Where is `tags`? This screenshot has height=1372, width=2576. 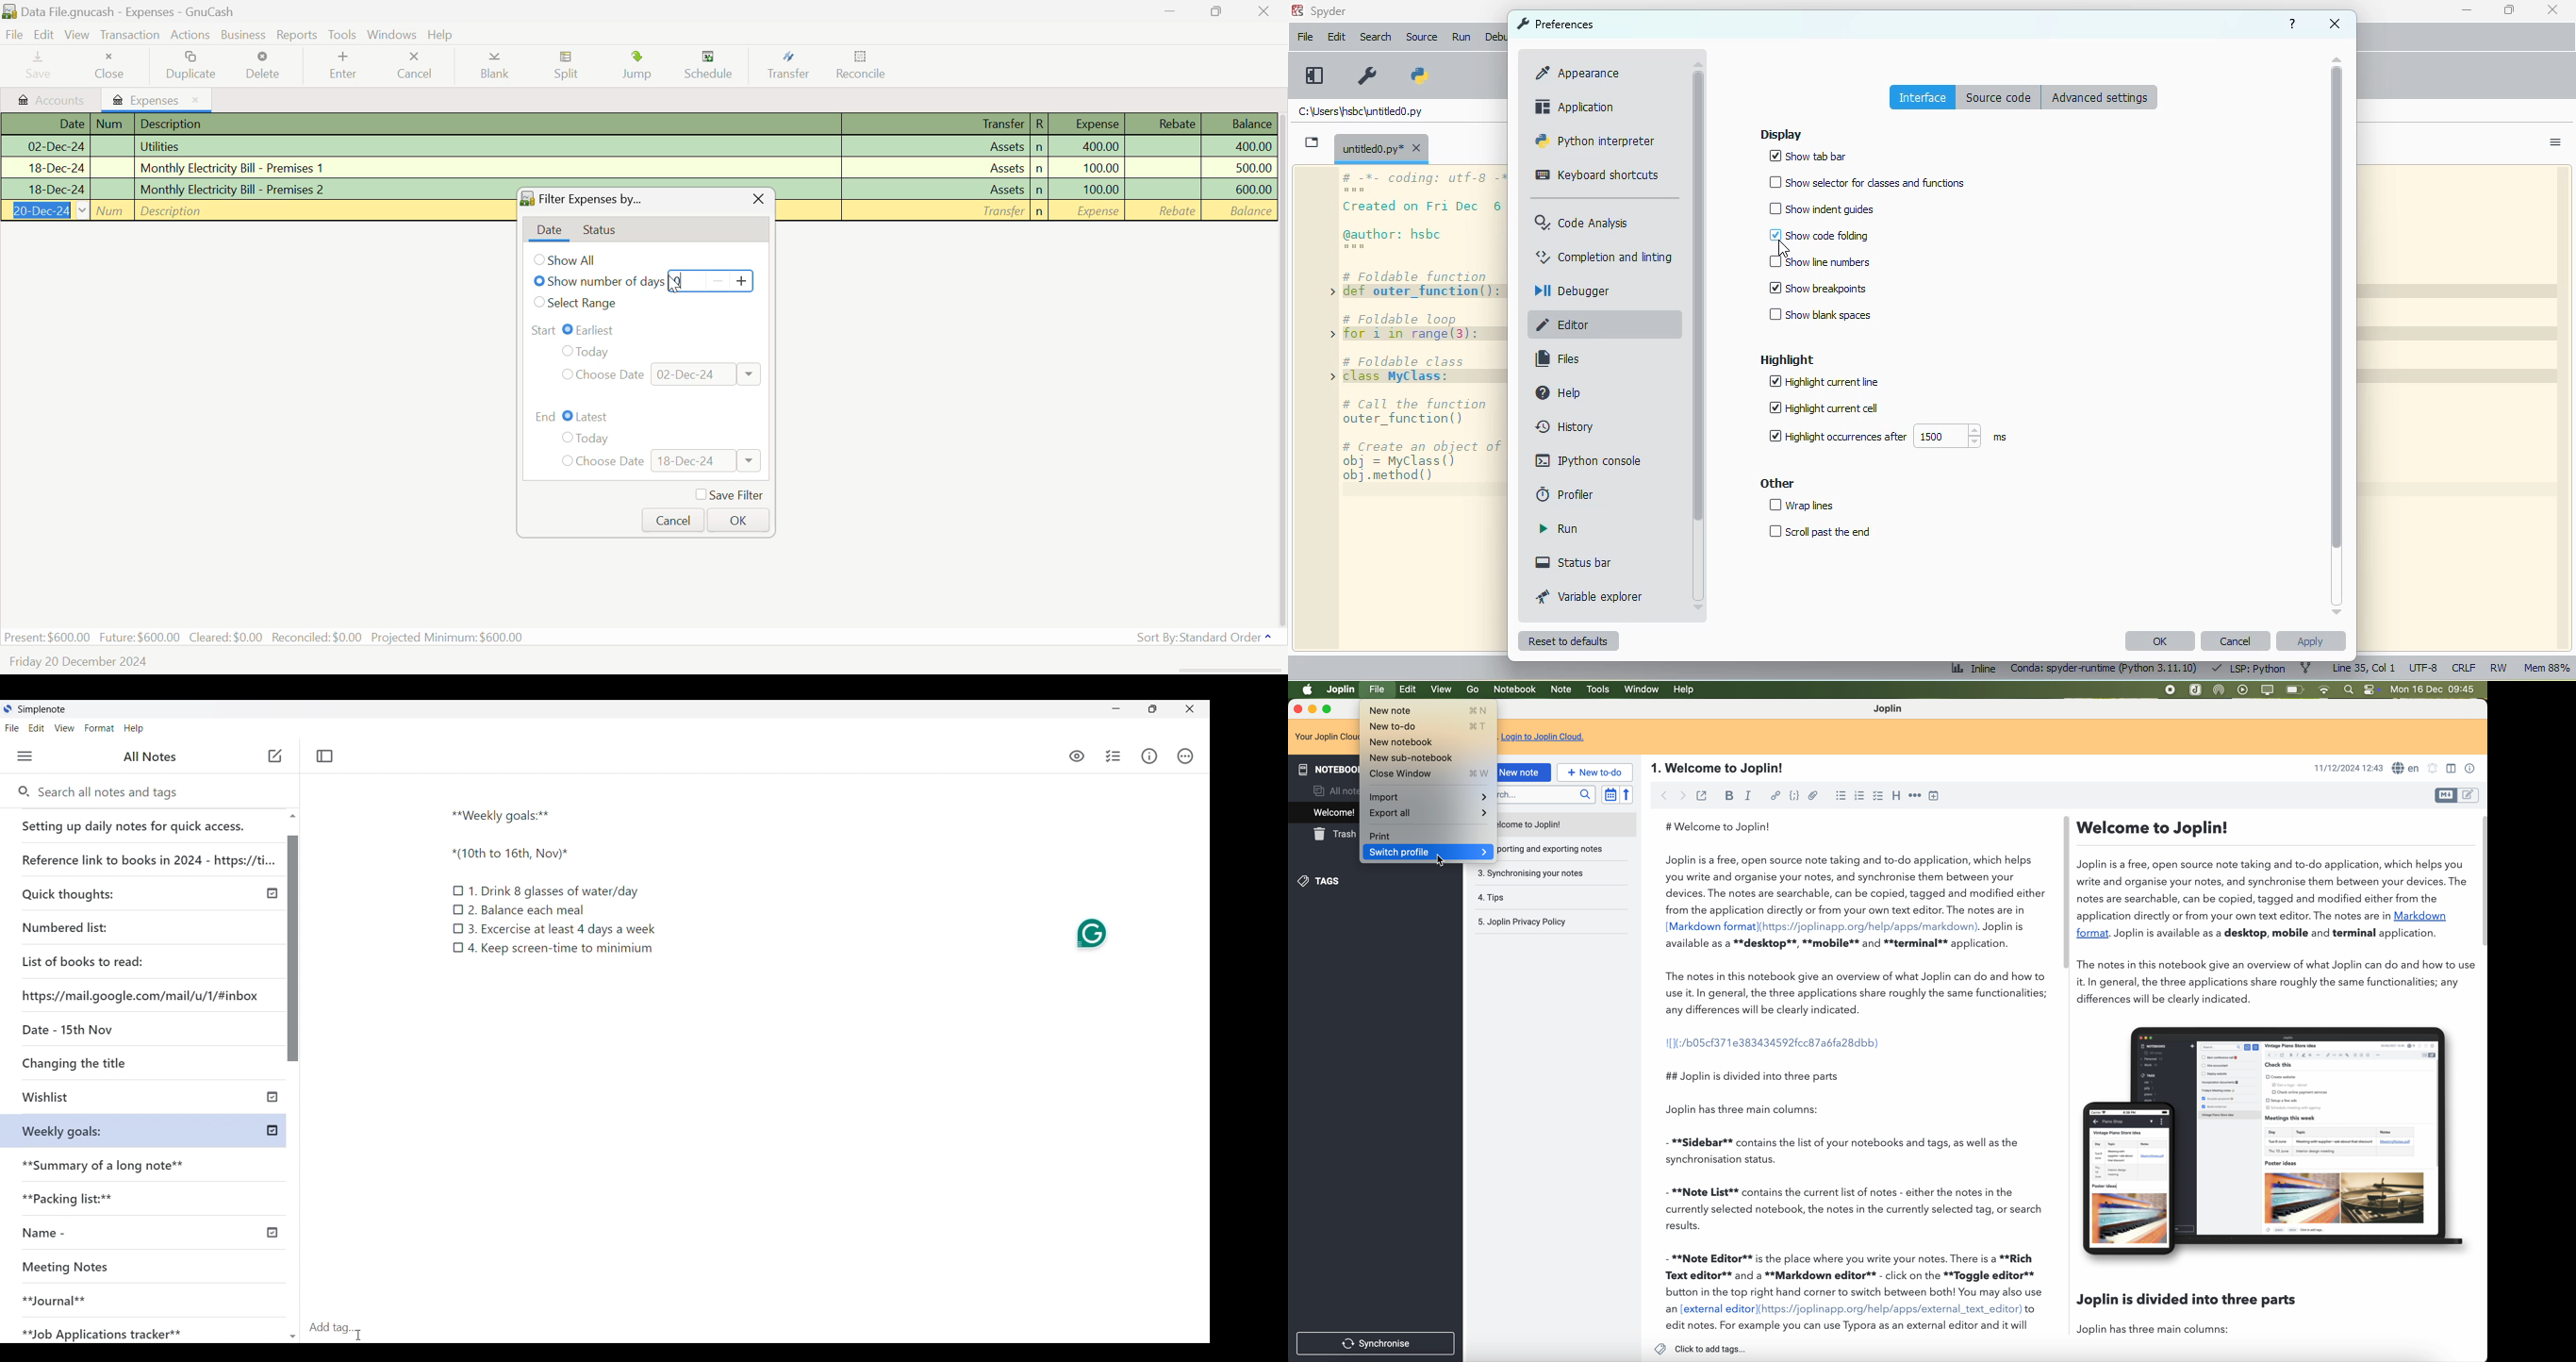 tags is located at coordinates (1326, 881).